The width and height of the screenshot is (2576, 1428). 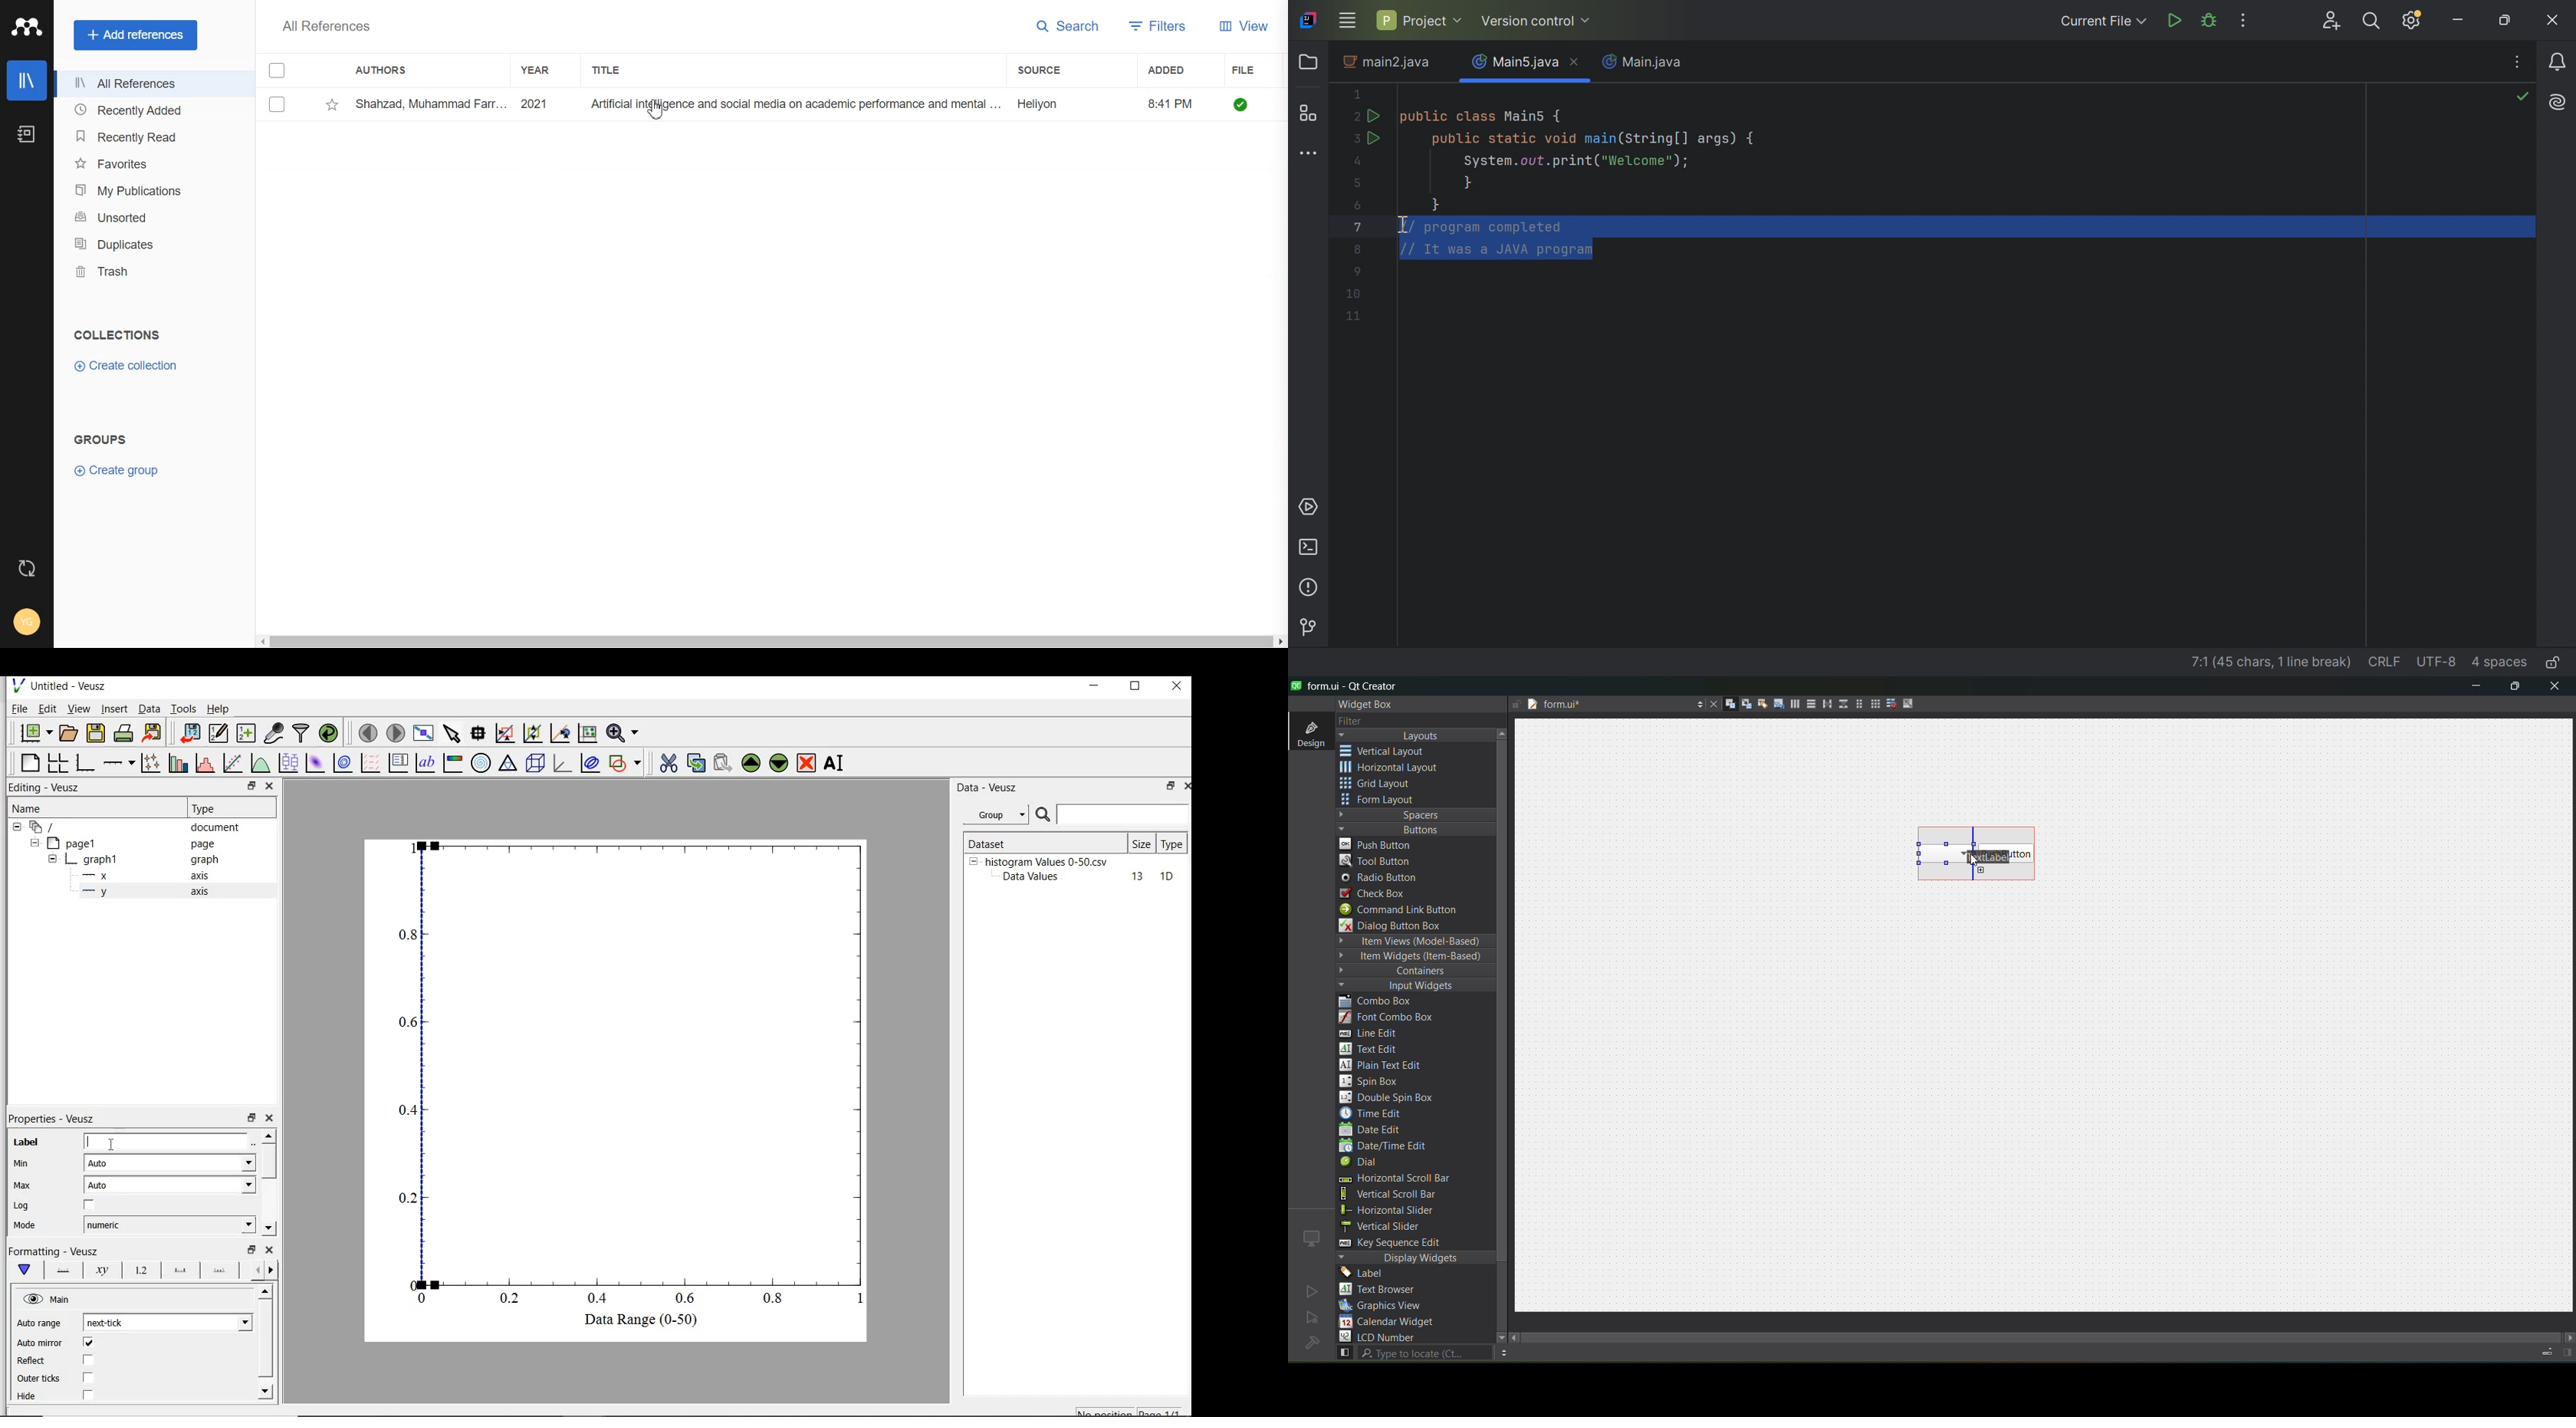 I want to click on Recently Read, so click(x=151, y=136).